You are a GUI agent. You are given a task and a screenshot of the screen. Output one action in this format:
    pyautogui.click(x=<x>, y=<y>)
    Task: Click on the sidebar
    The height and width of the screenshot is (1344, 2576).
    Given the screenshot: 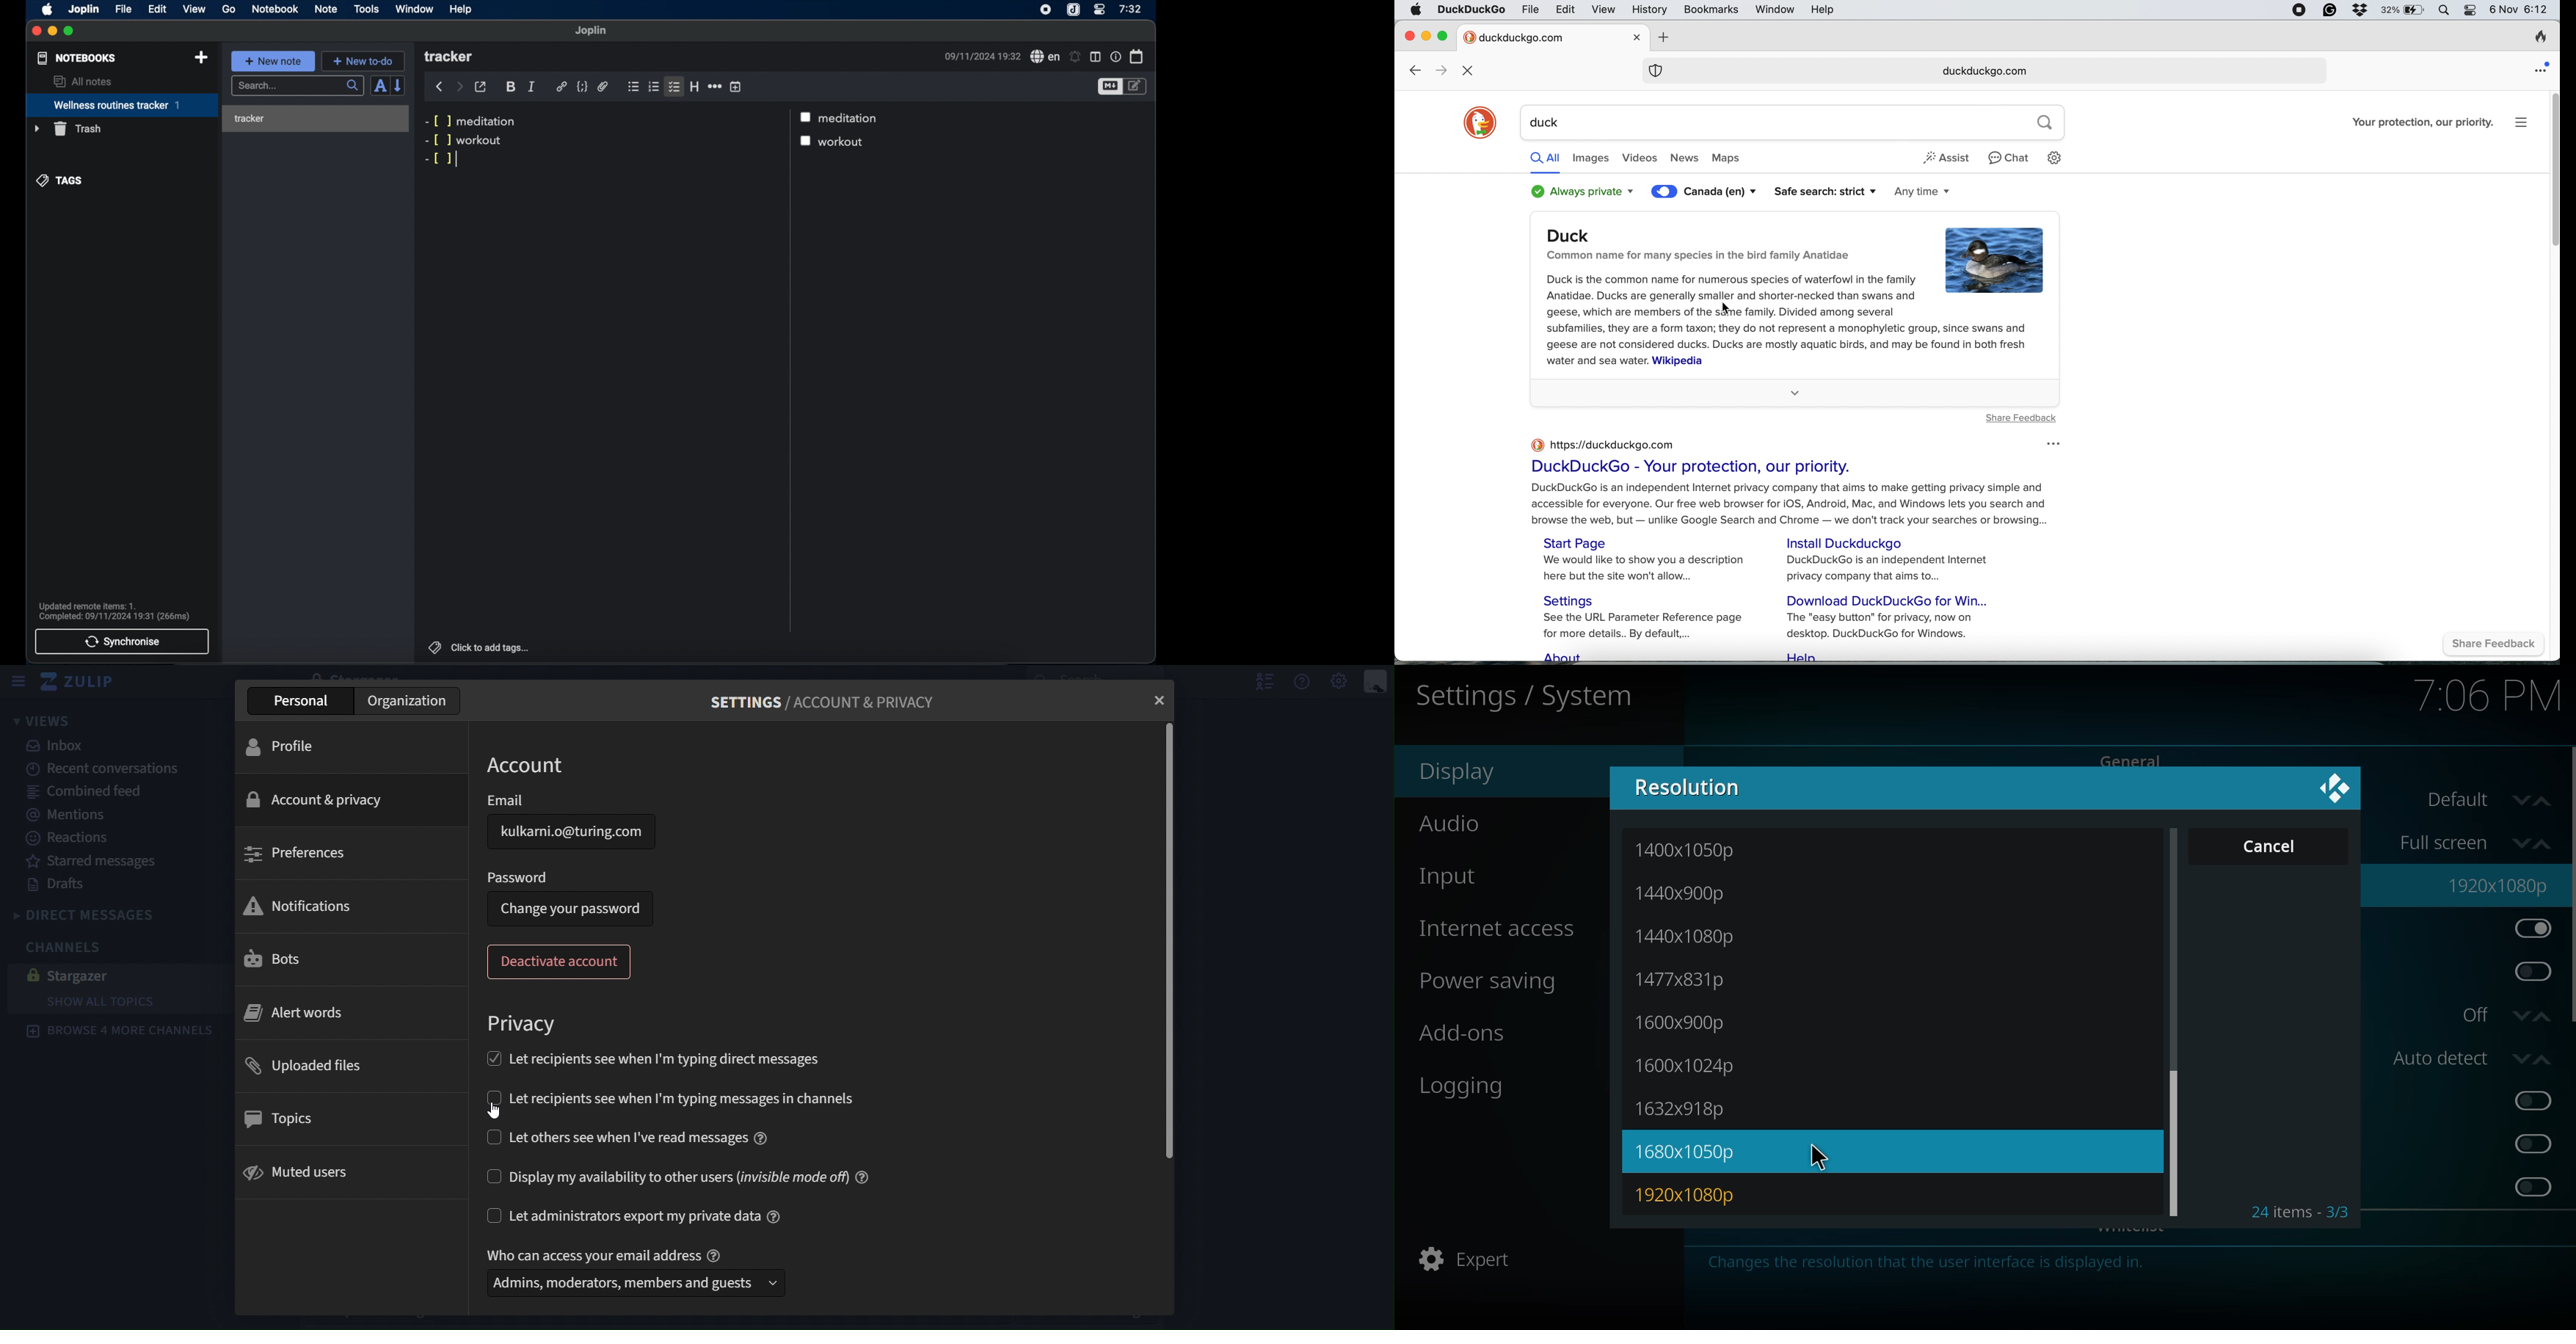 What is the action you would take?
    pyautogui.click(x=18, y=683)
    